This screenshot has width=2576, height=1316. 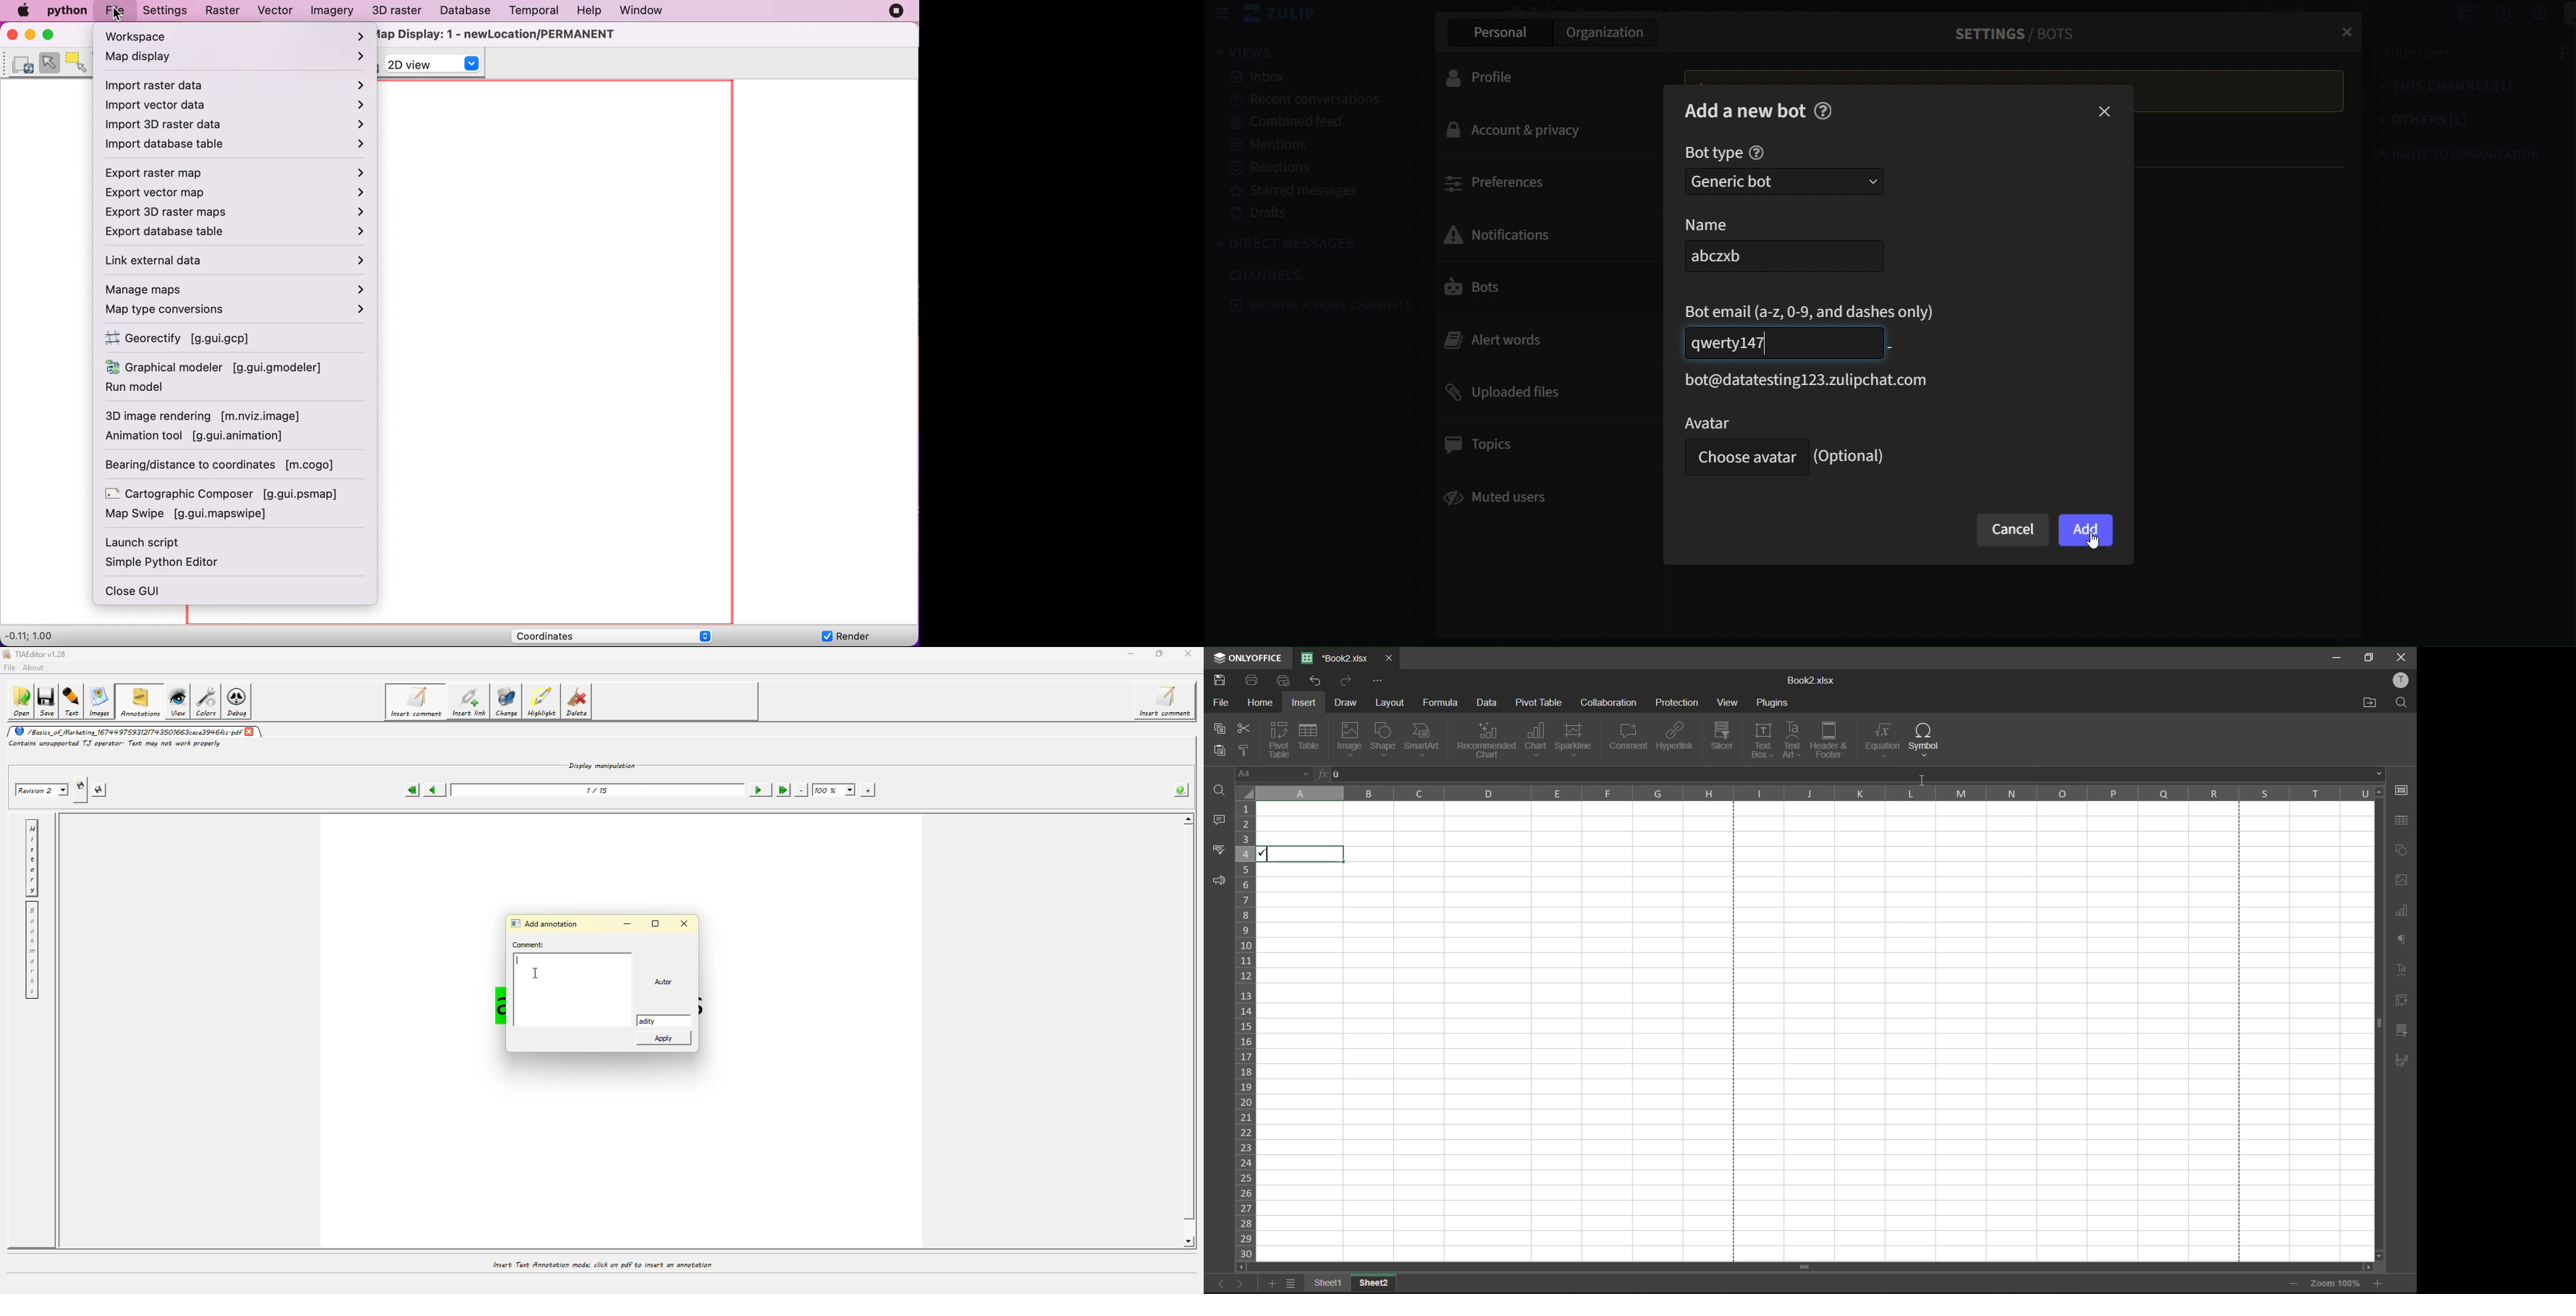 I want to click on filter users, so click(x=2457, y=57).